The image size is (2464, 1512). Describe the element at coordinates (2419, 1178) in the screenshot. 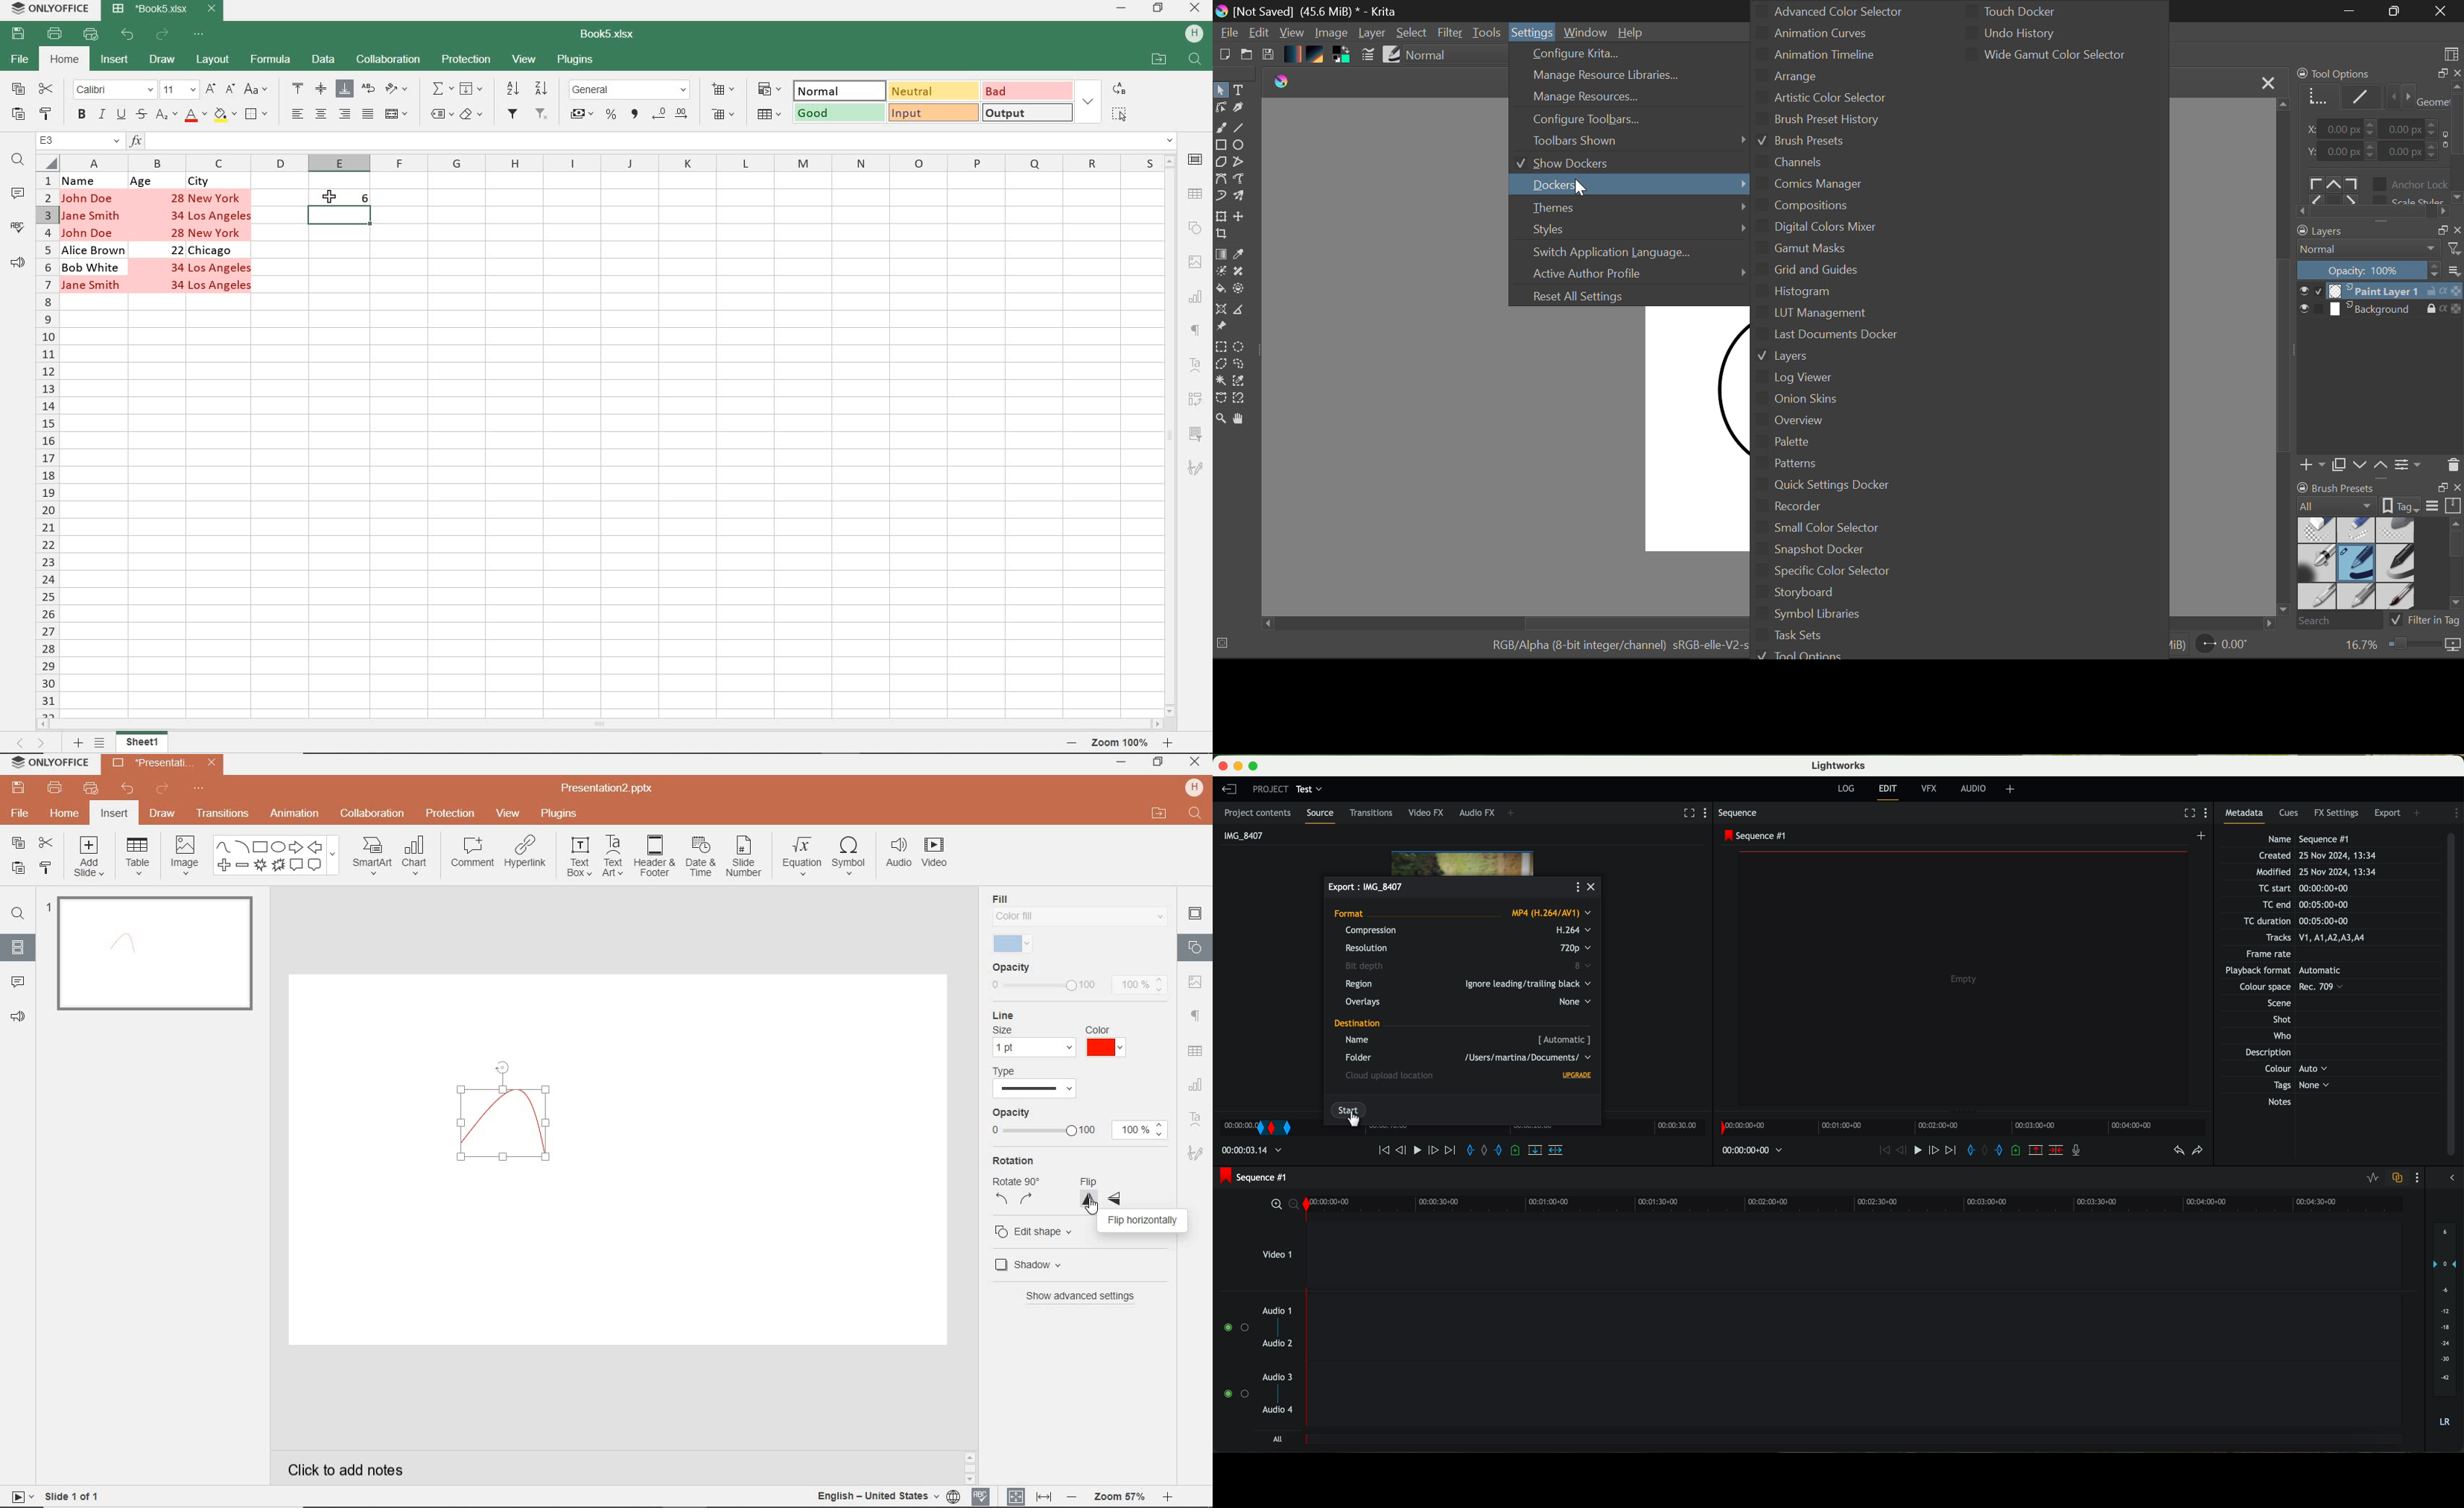

I see `show settings menu` at that location.